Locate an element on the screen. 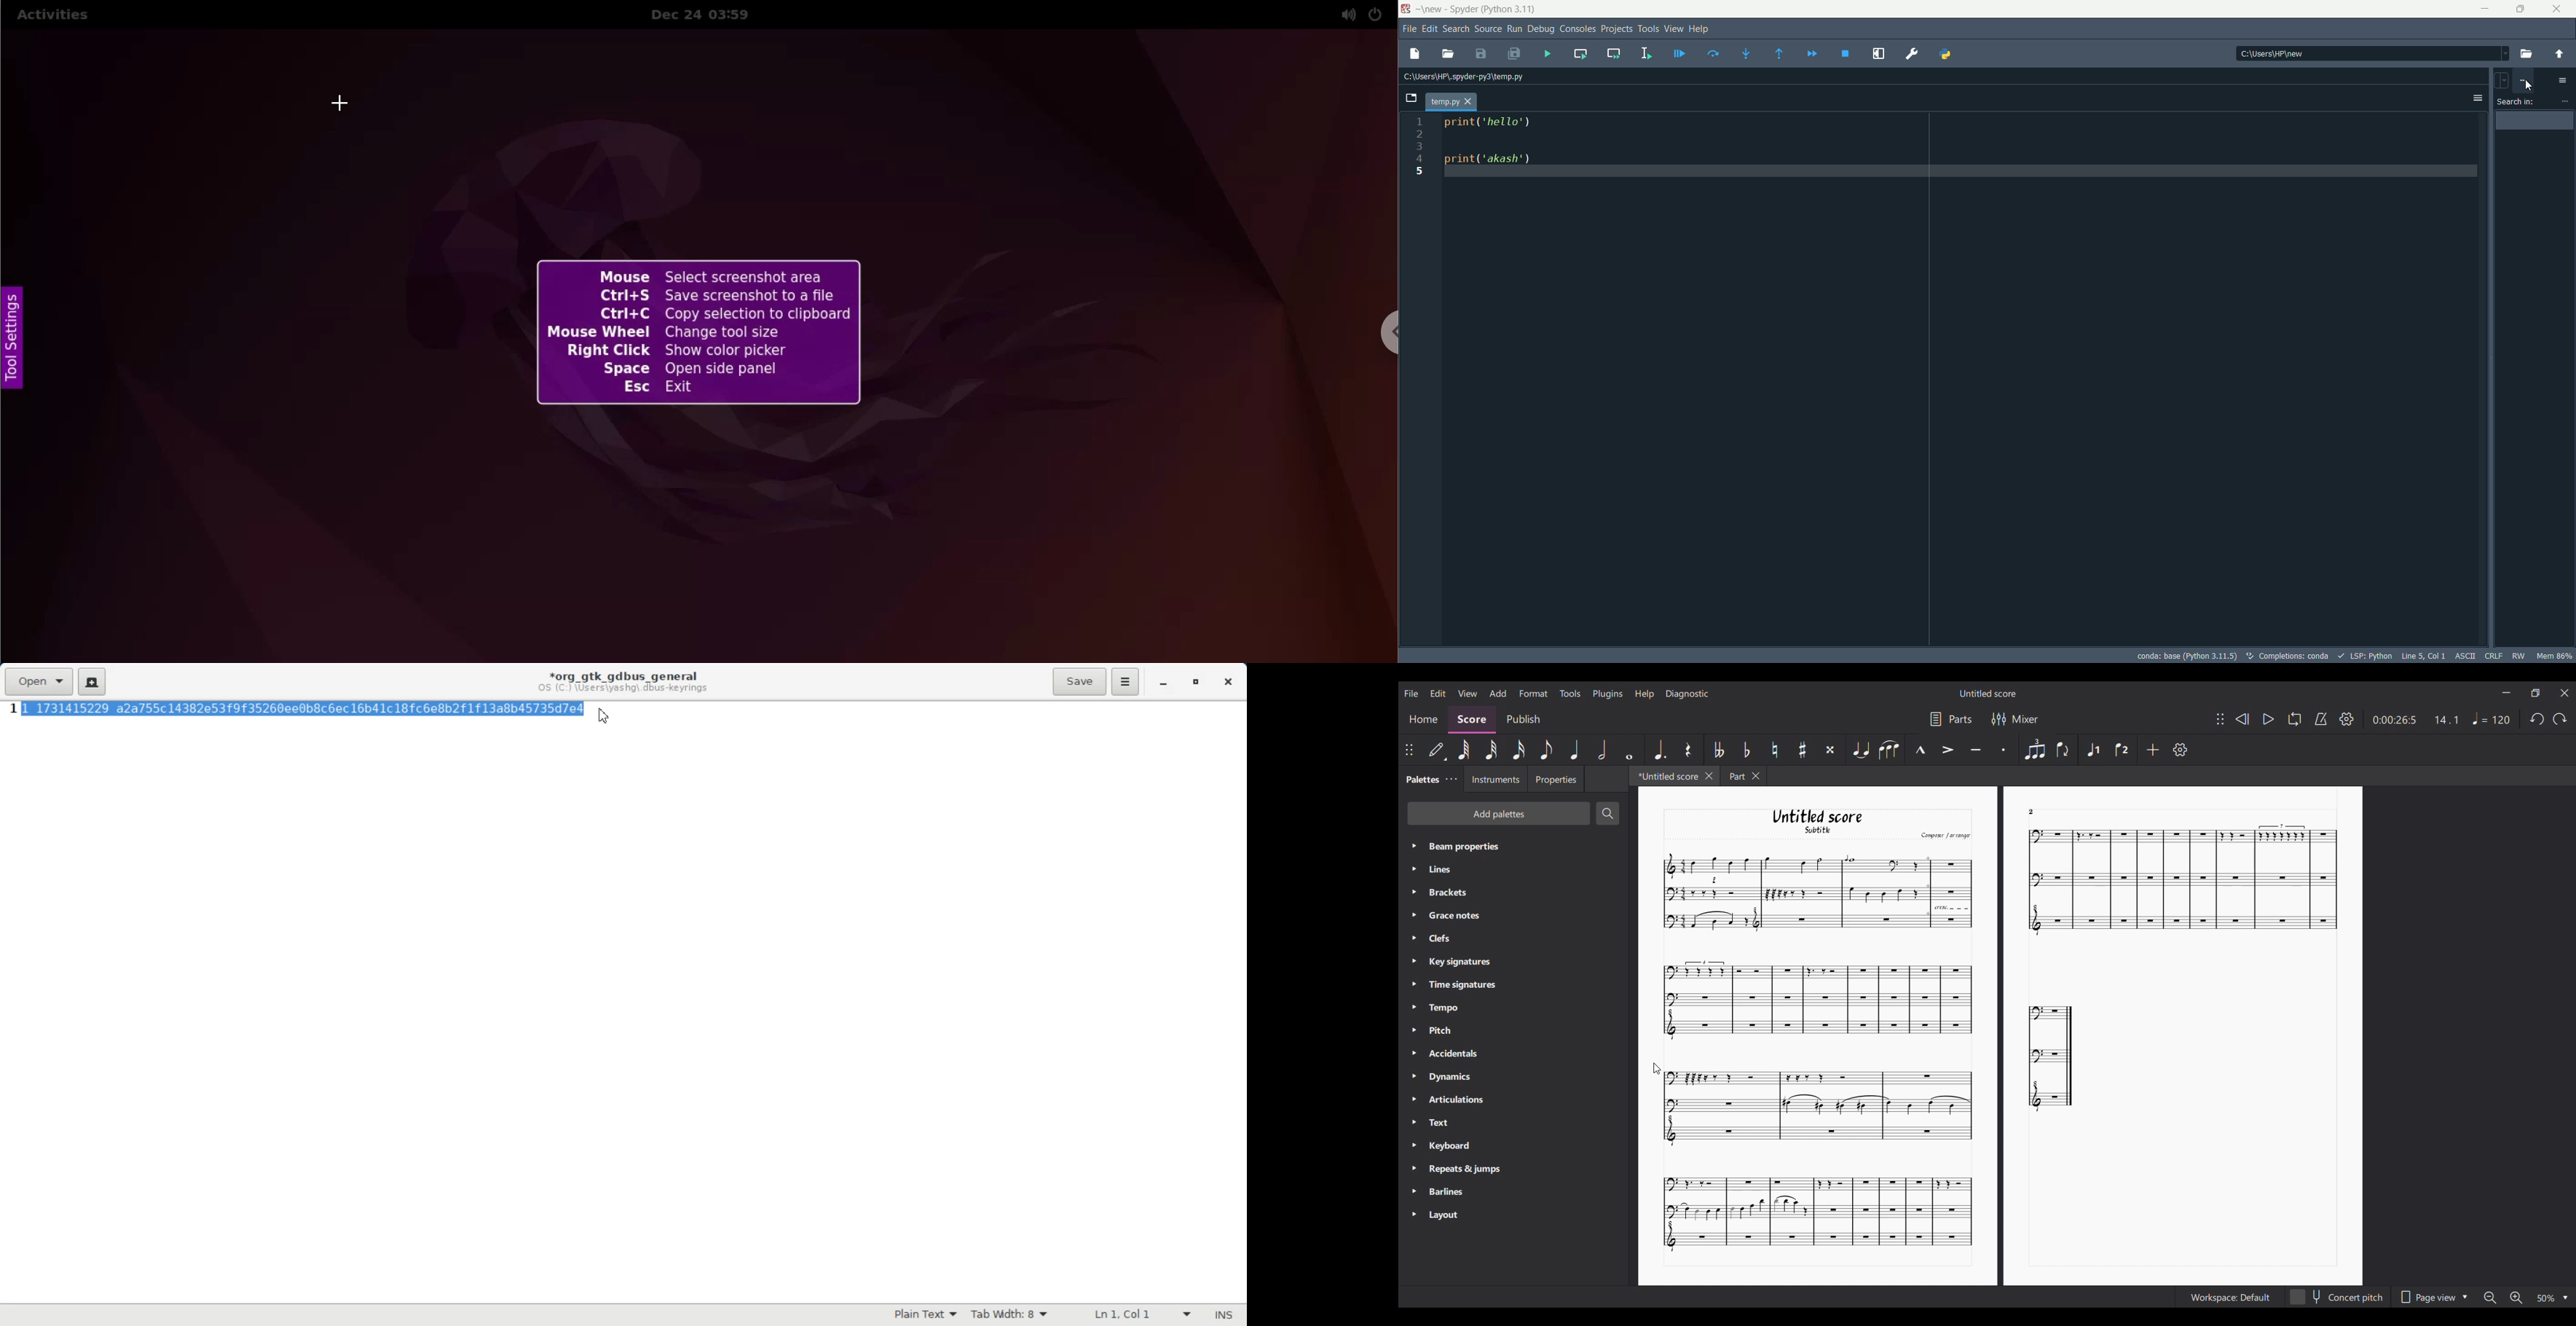 Image resolution: width=2576 pixels, height=1344 pixels. Graph is located at coordinates (1816, 892).